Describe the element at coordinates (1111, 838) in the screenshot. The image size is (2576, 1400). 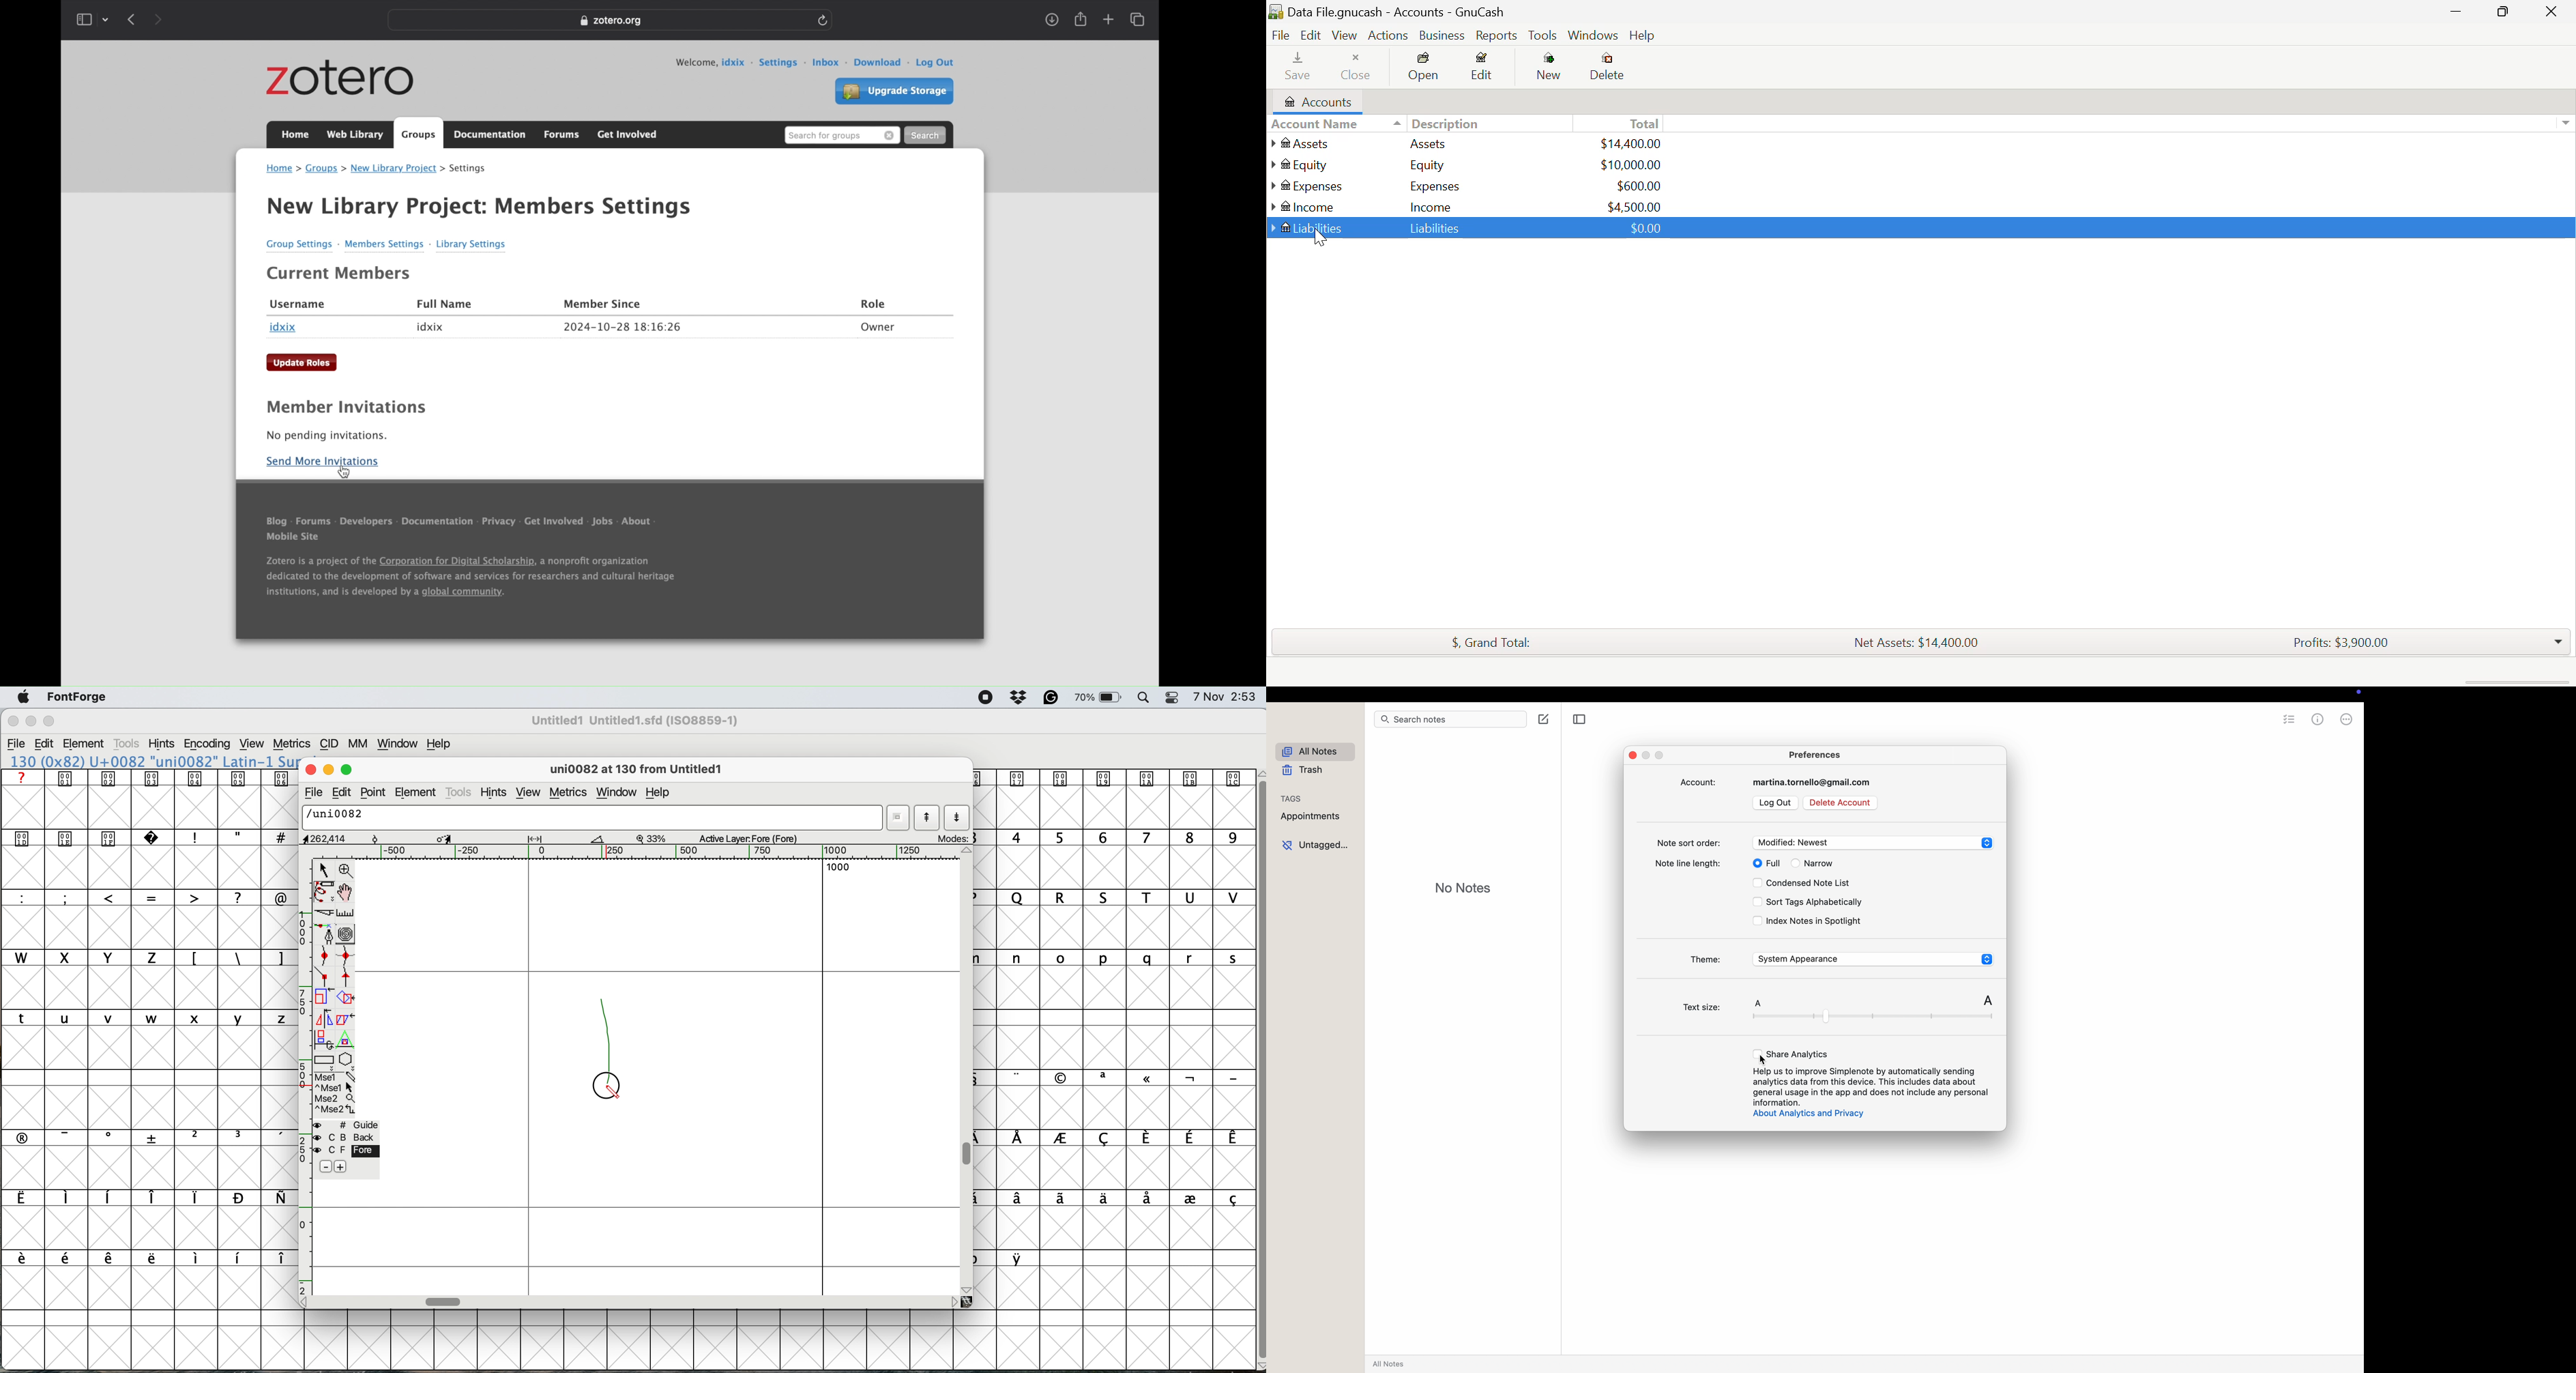
I see `digits` at that location.